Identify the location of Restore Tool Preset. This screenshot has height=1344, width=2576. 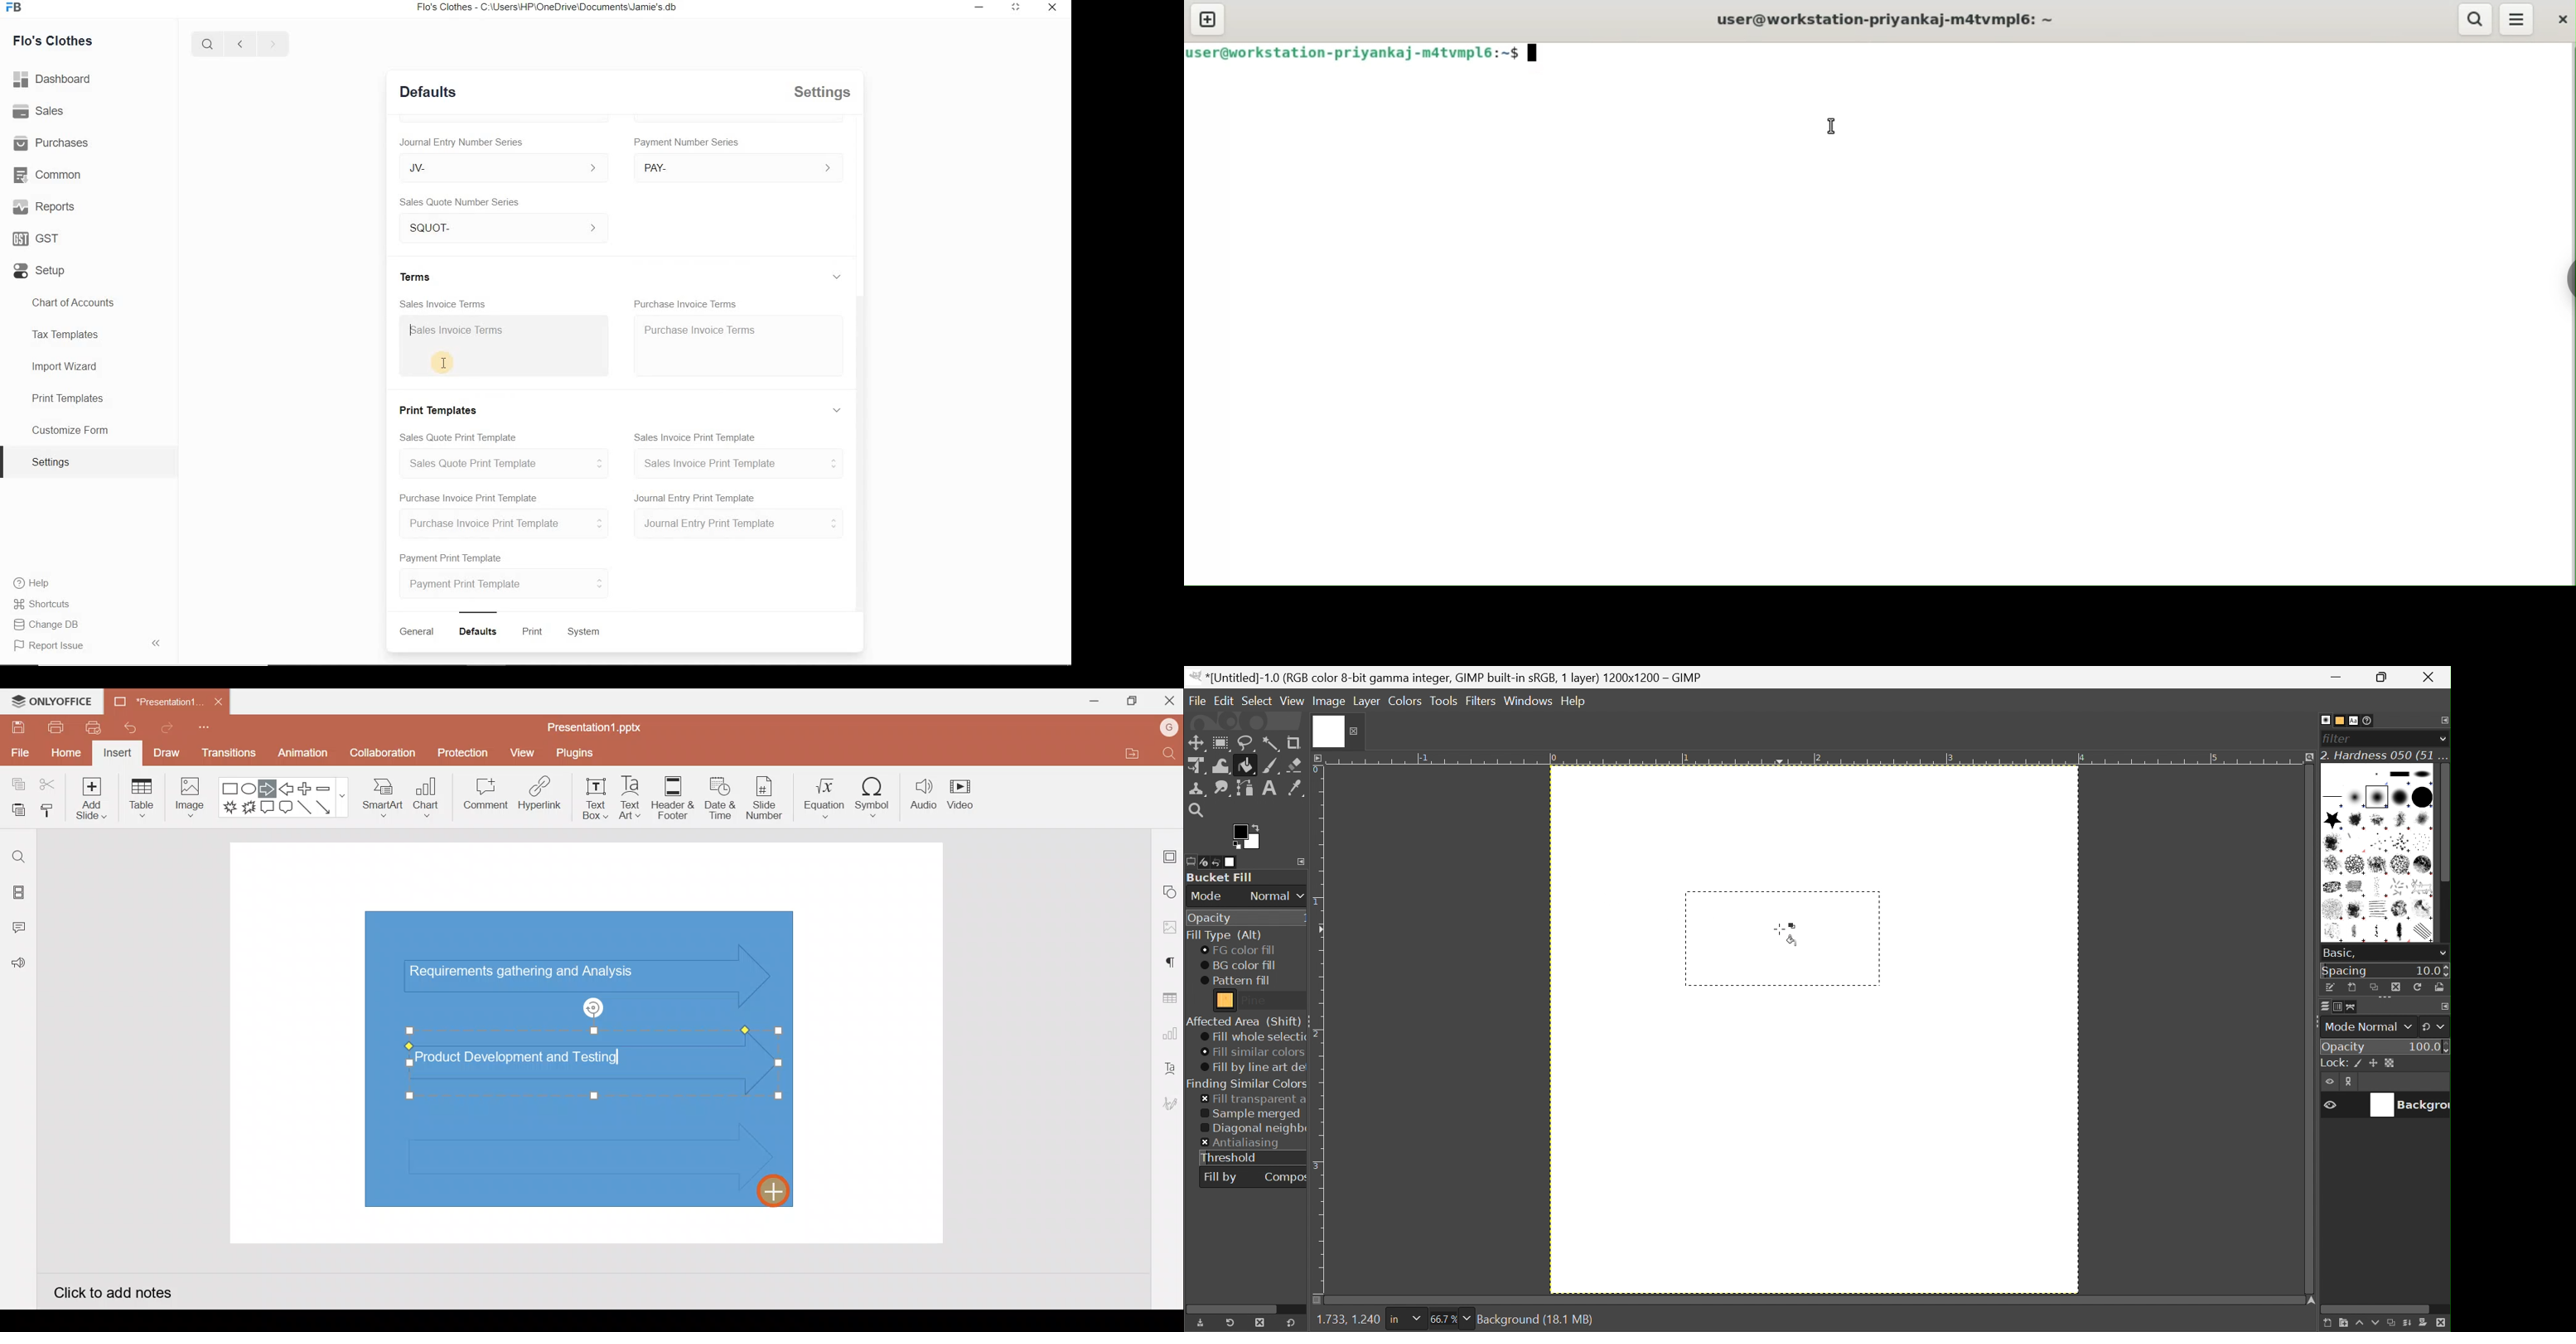
(1230, 1323).